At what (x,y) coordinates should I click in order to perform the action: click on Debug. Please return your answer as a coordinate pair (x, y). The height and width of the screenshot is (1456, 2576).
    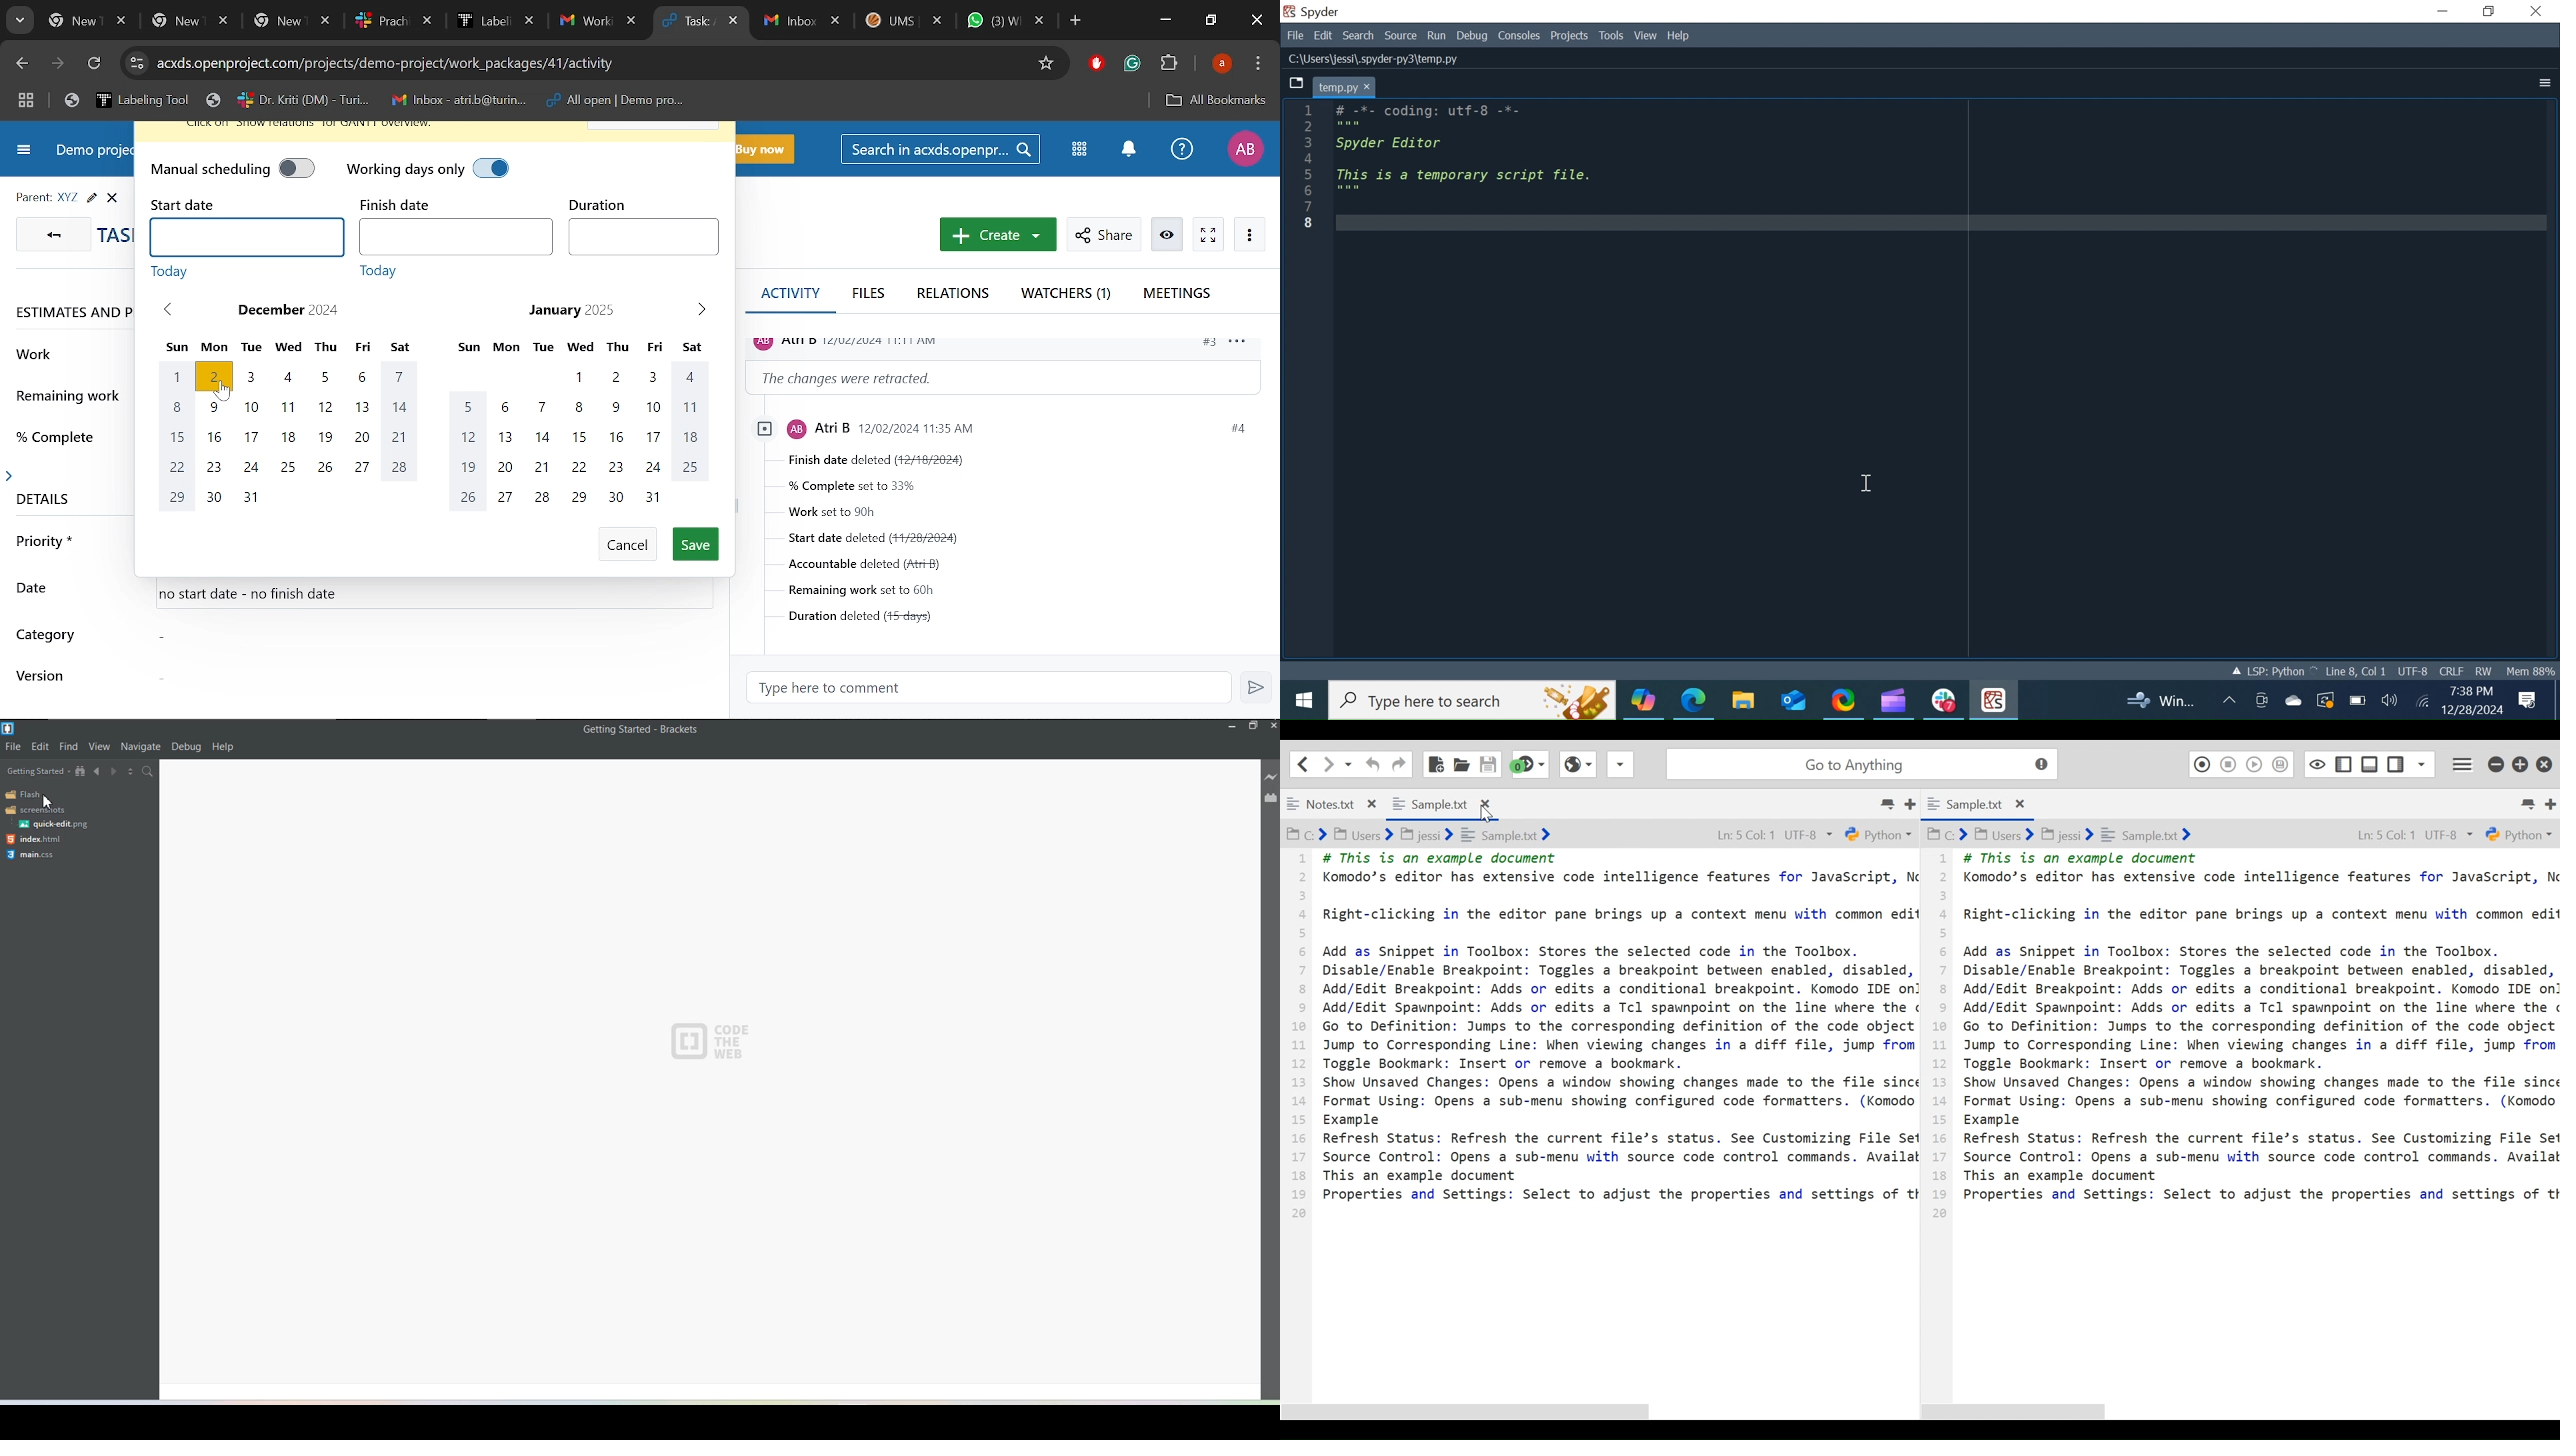
    Looking at the image, I should click on (186, 747).